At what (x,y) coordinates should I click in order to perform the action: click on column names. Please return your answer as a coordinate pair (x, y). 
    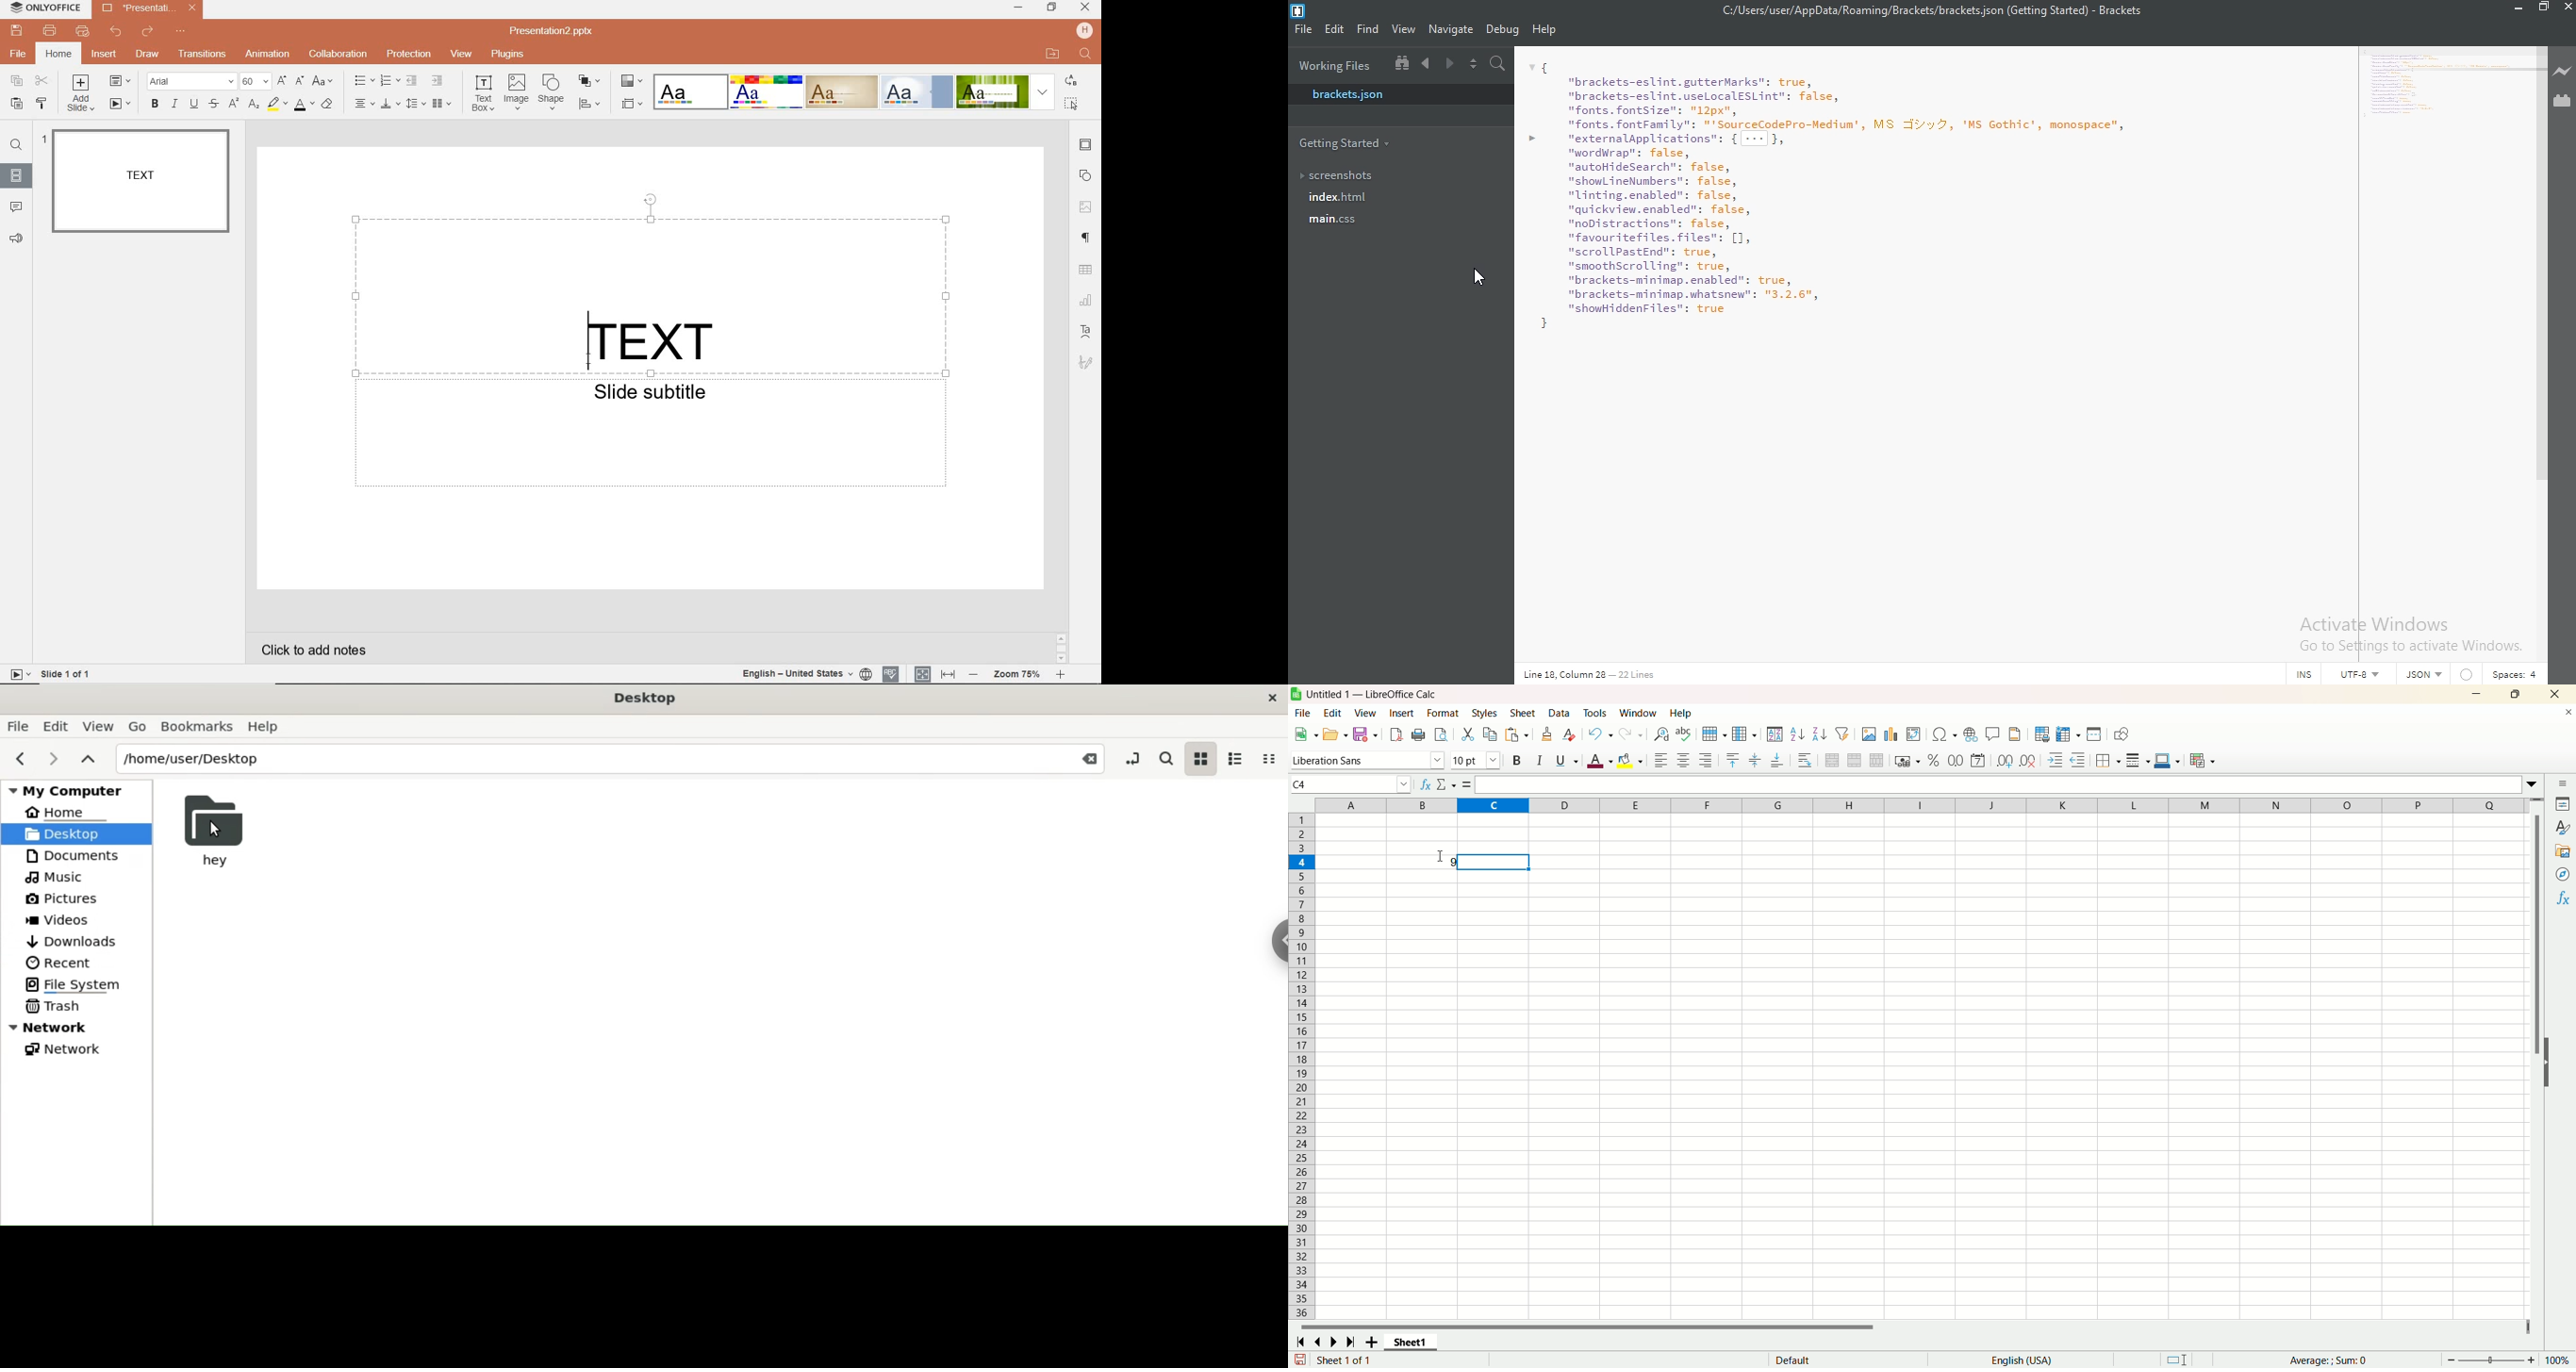
    Looking at the image, I should click on (1921, 804).